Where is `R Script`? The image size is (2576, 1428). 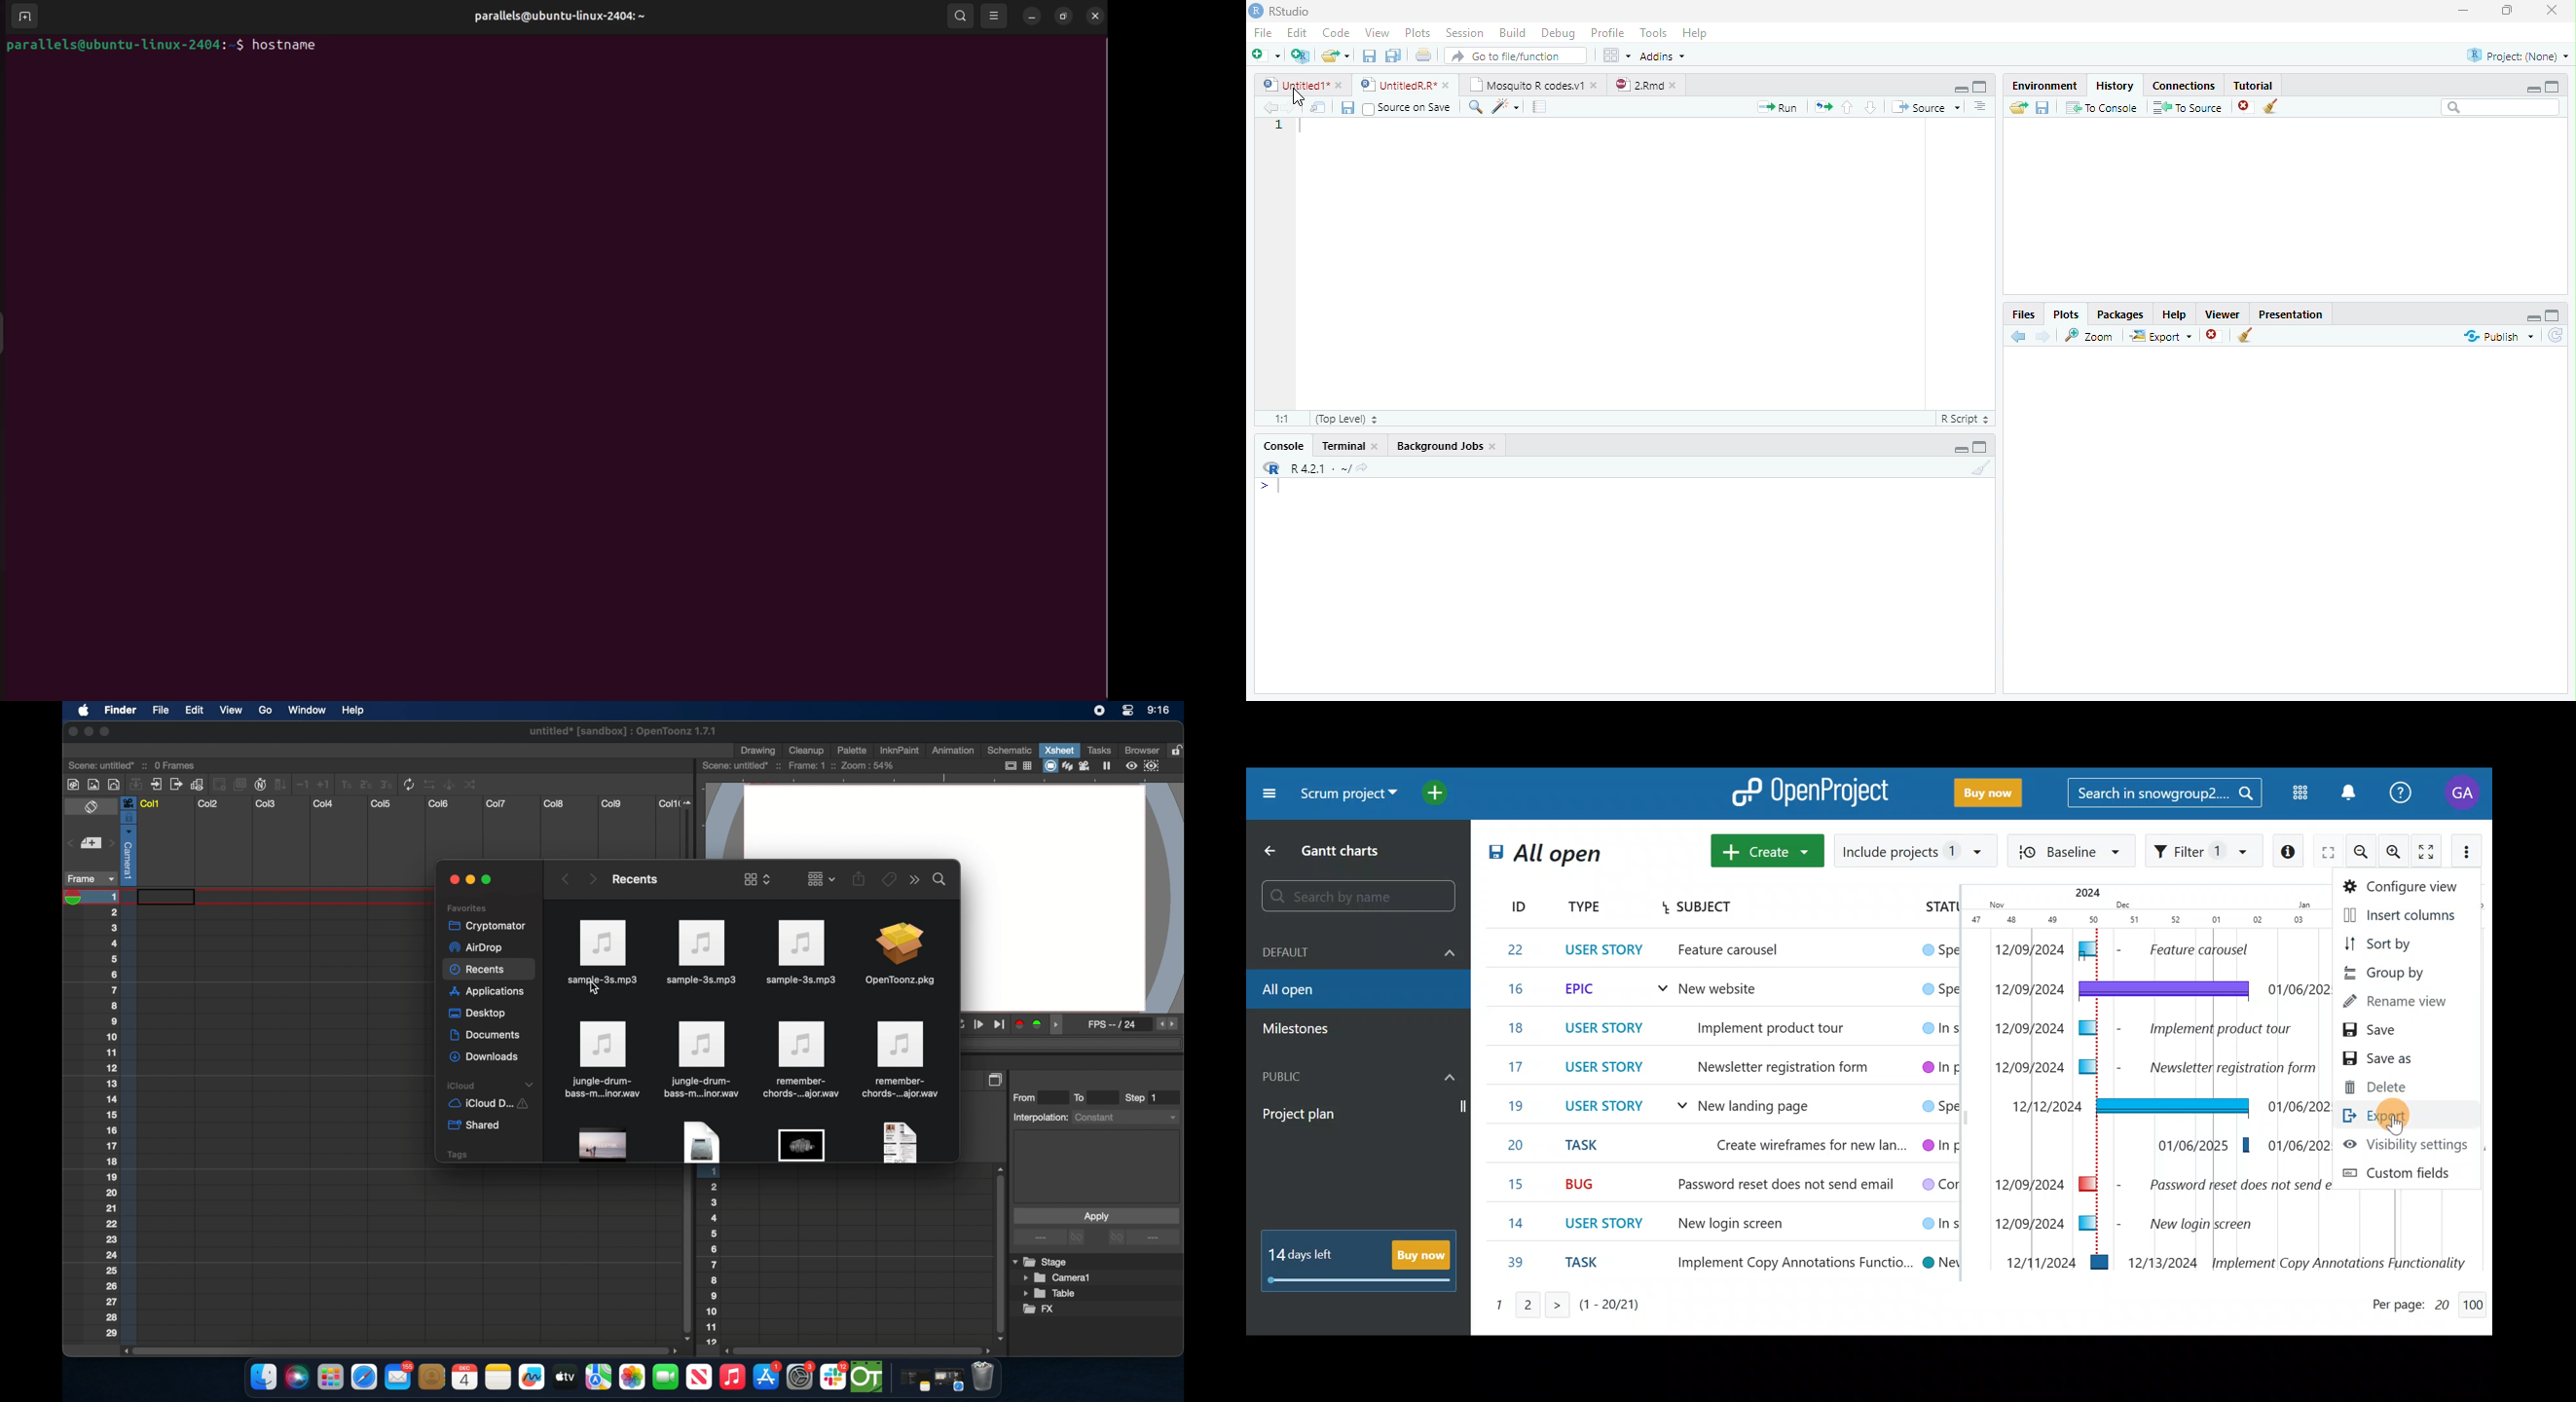 R Script is located at coordinates (1966, 419).